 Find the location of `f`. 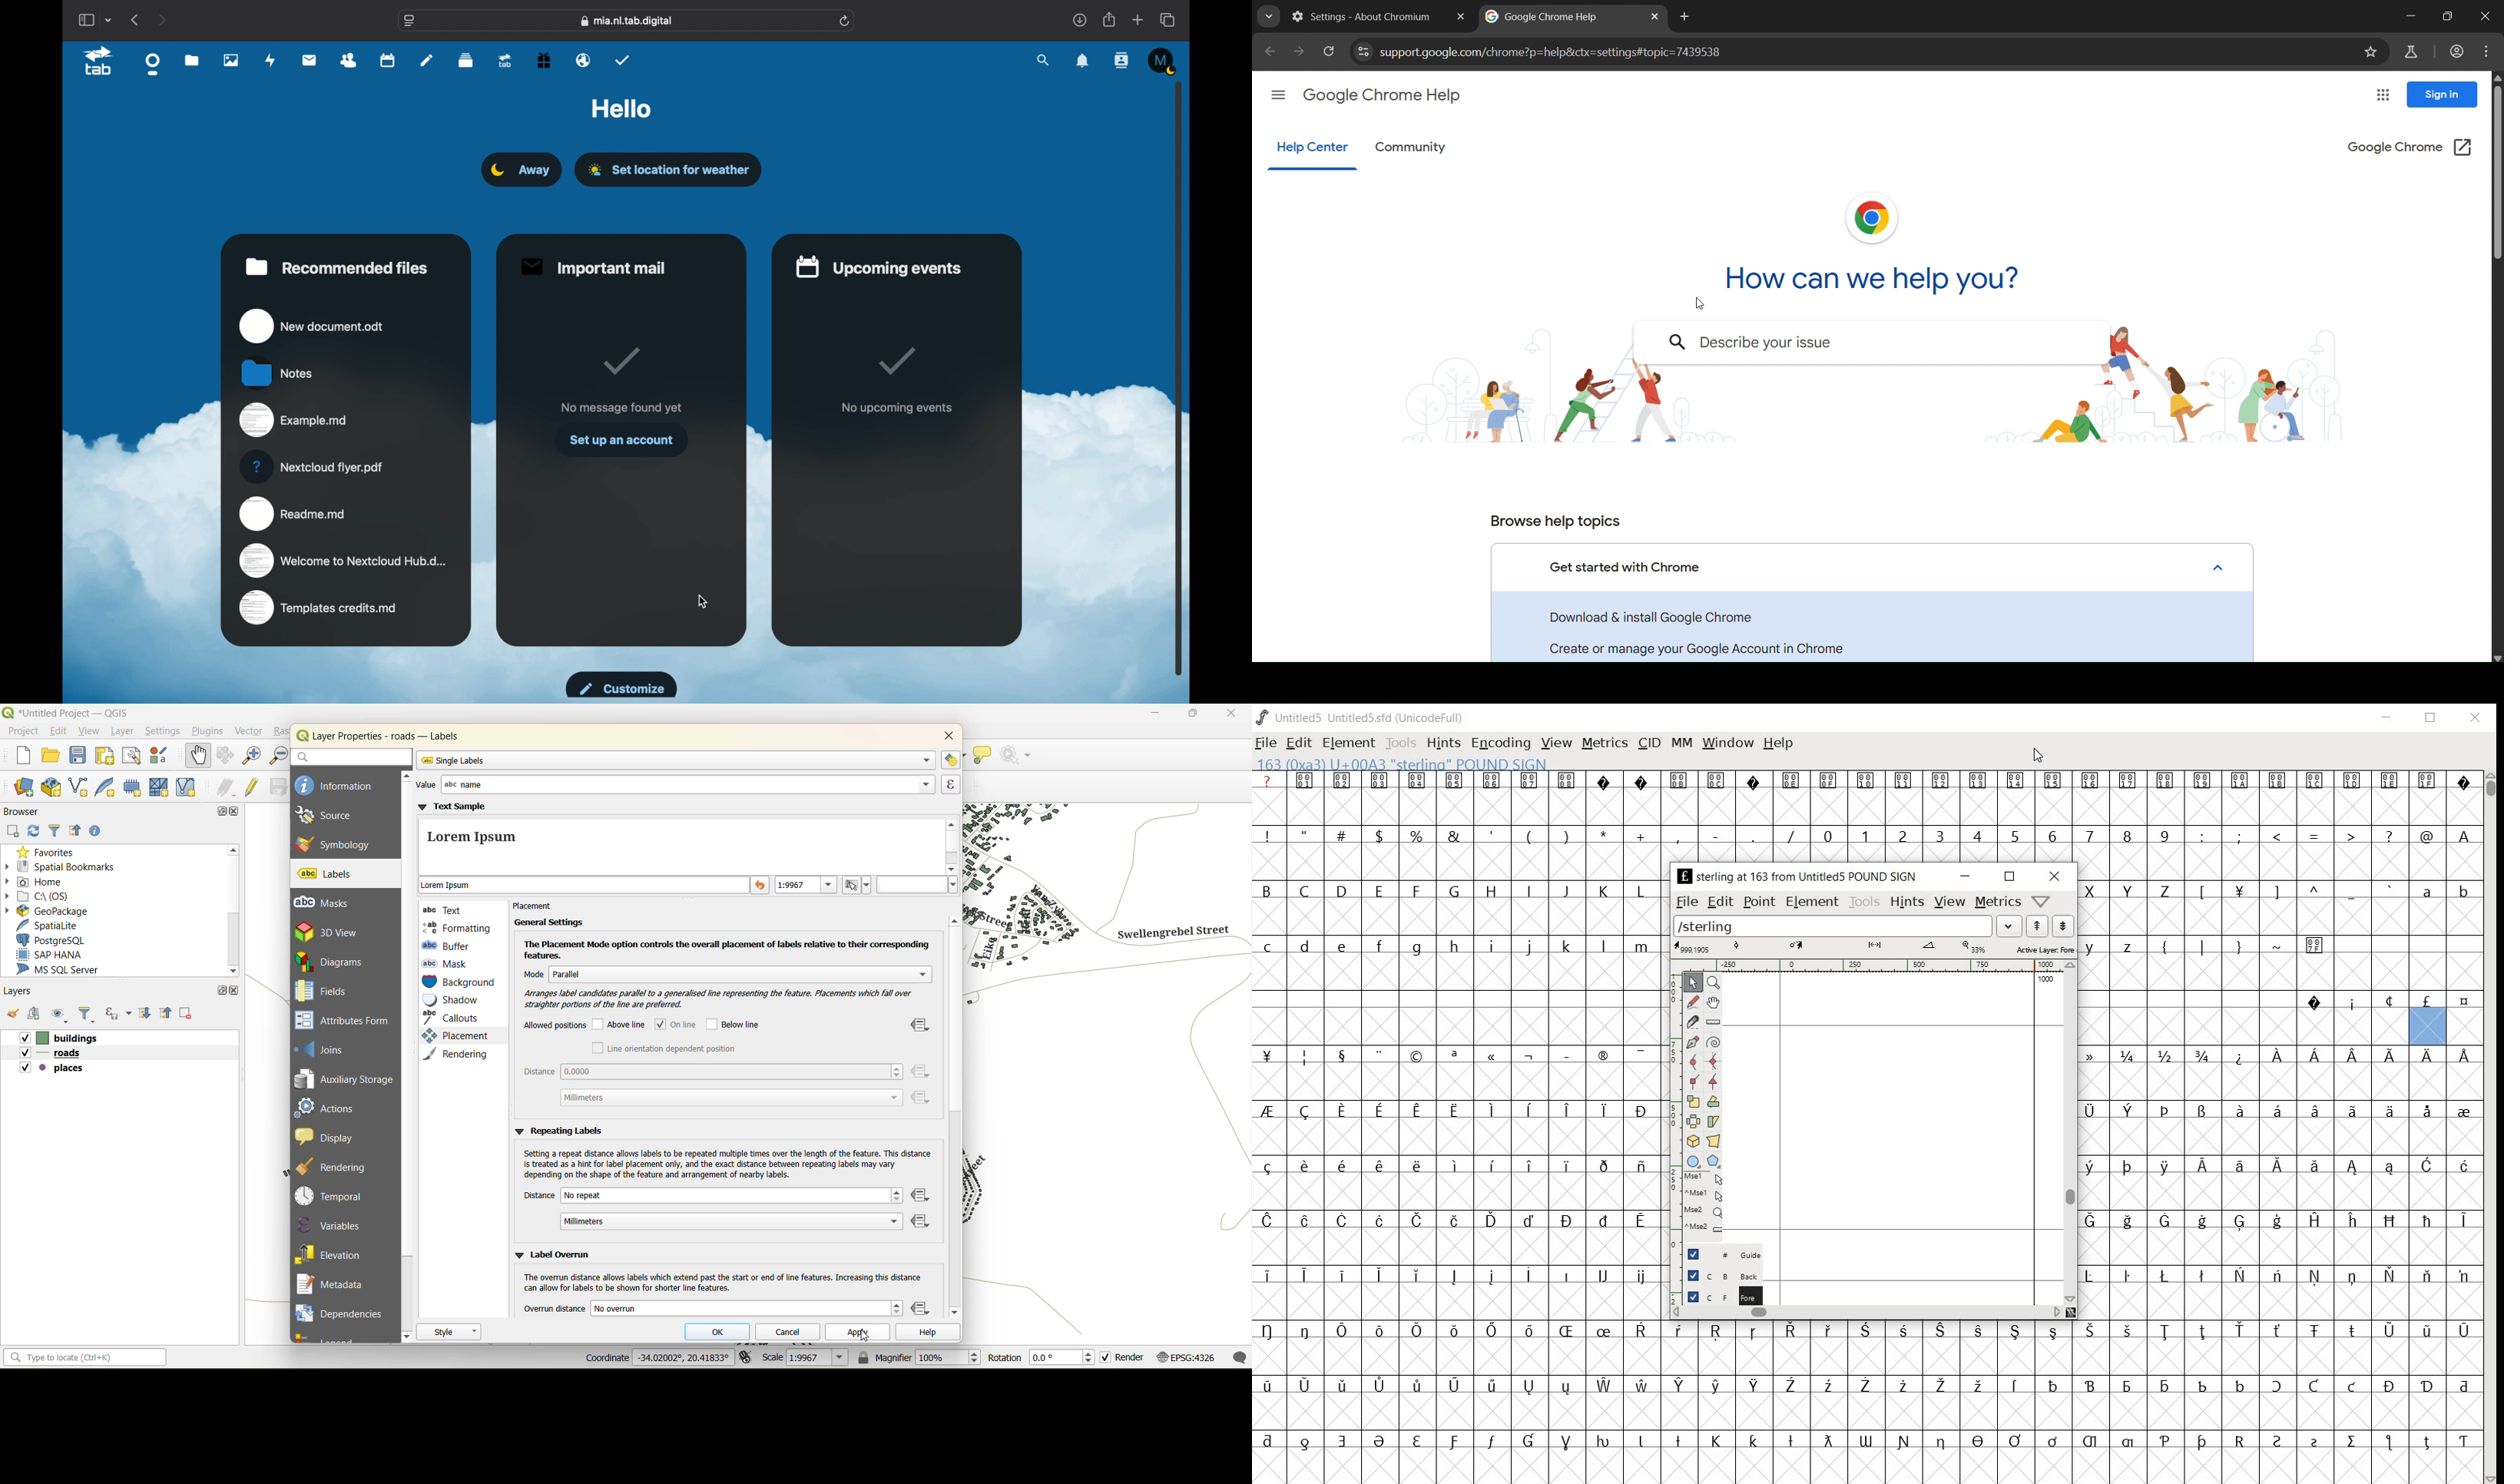

f is located at coordinates (1379, 949).